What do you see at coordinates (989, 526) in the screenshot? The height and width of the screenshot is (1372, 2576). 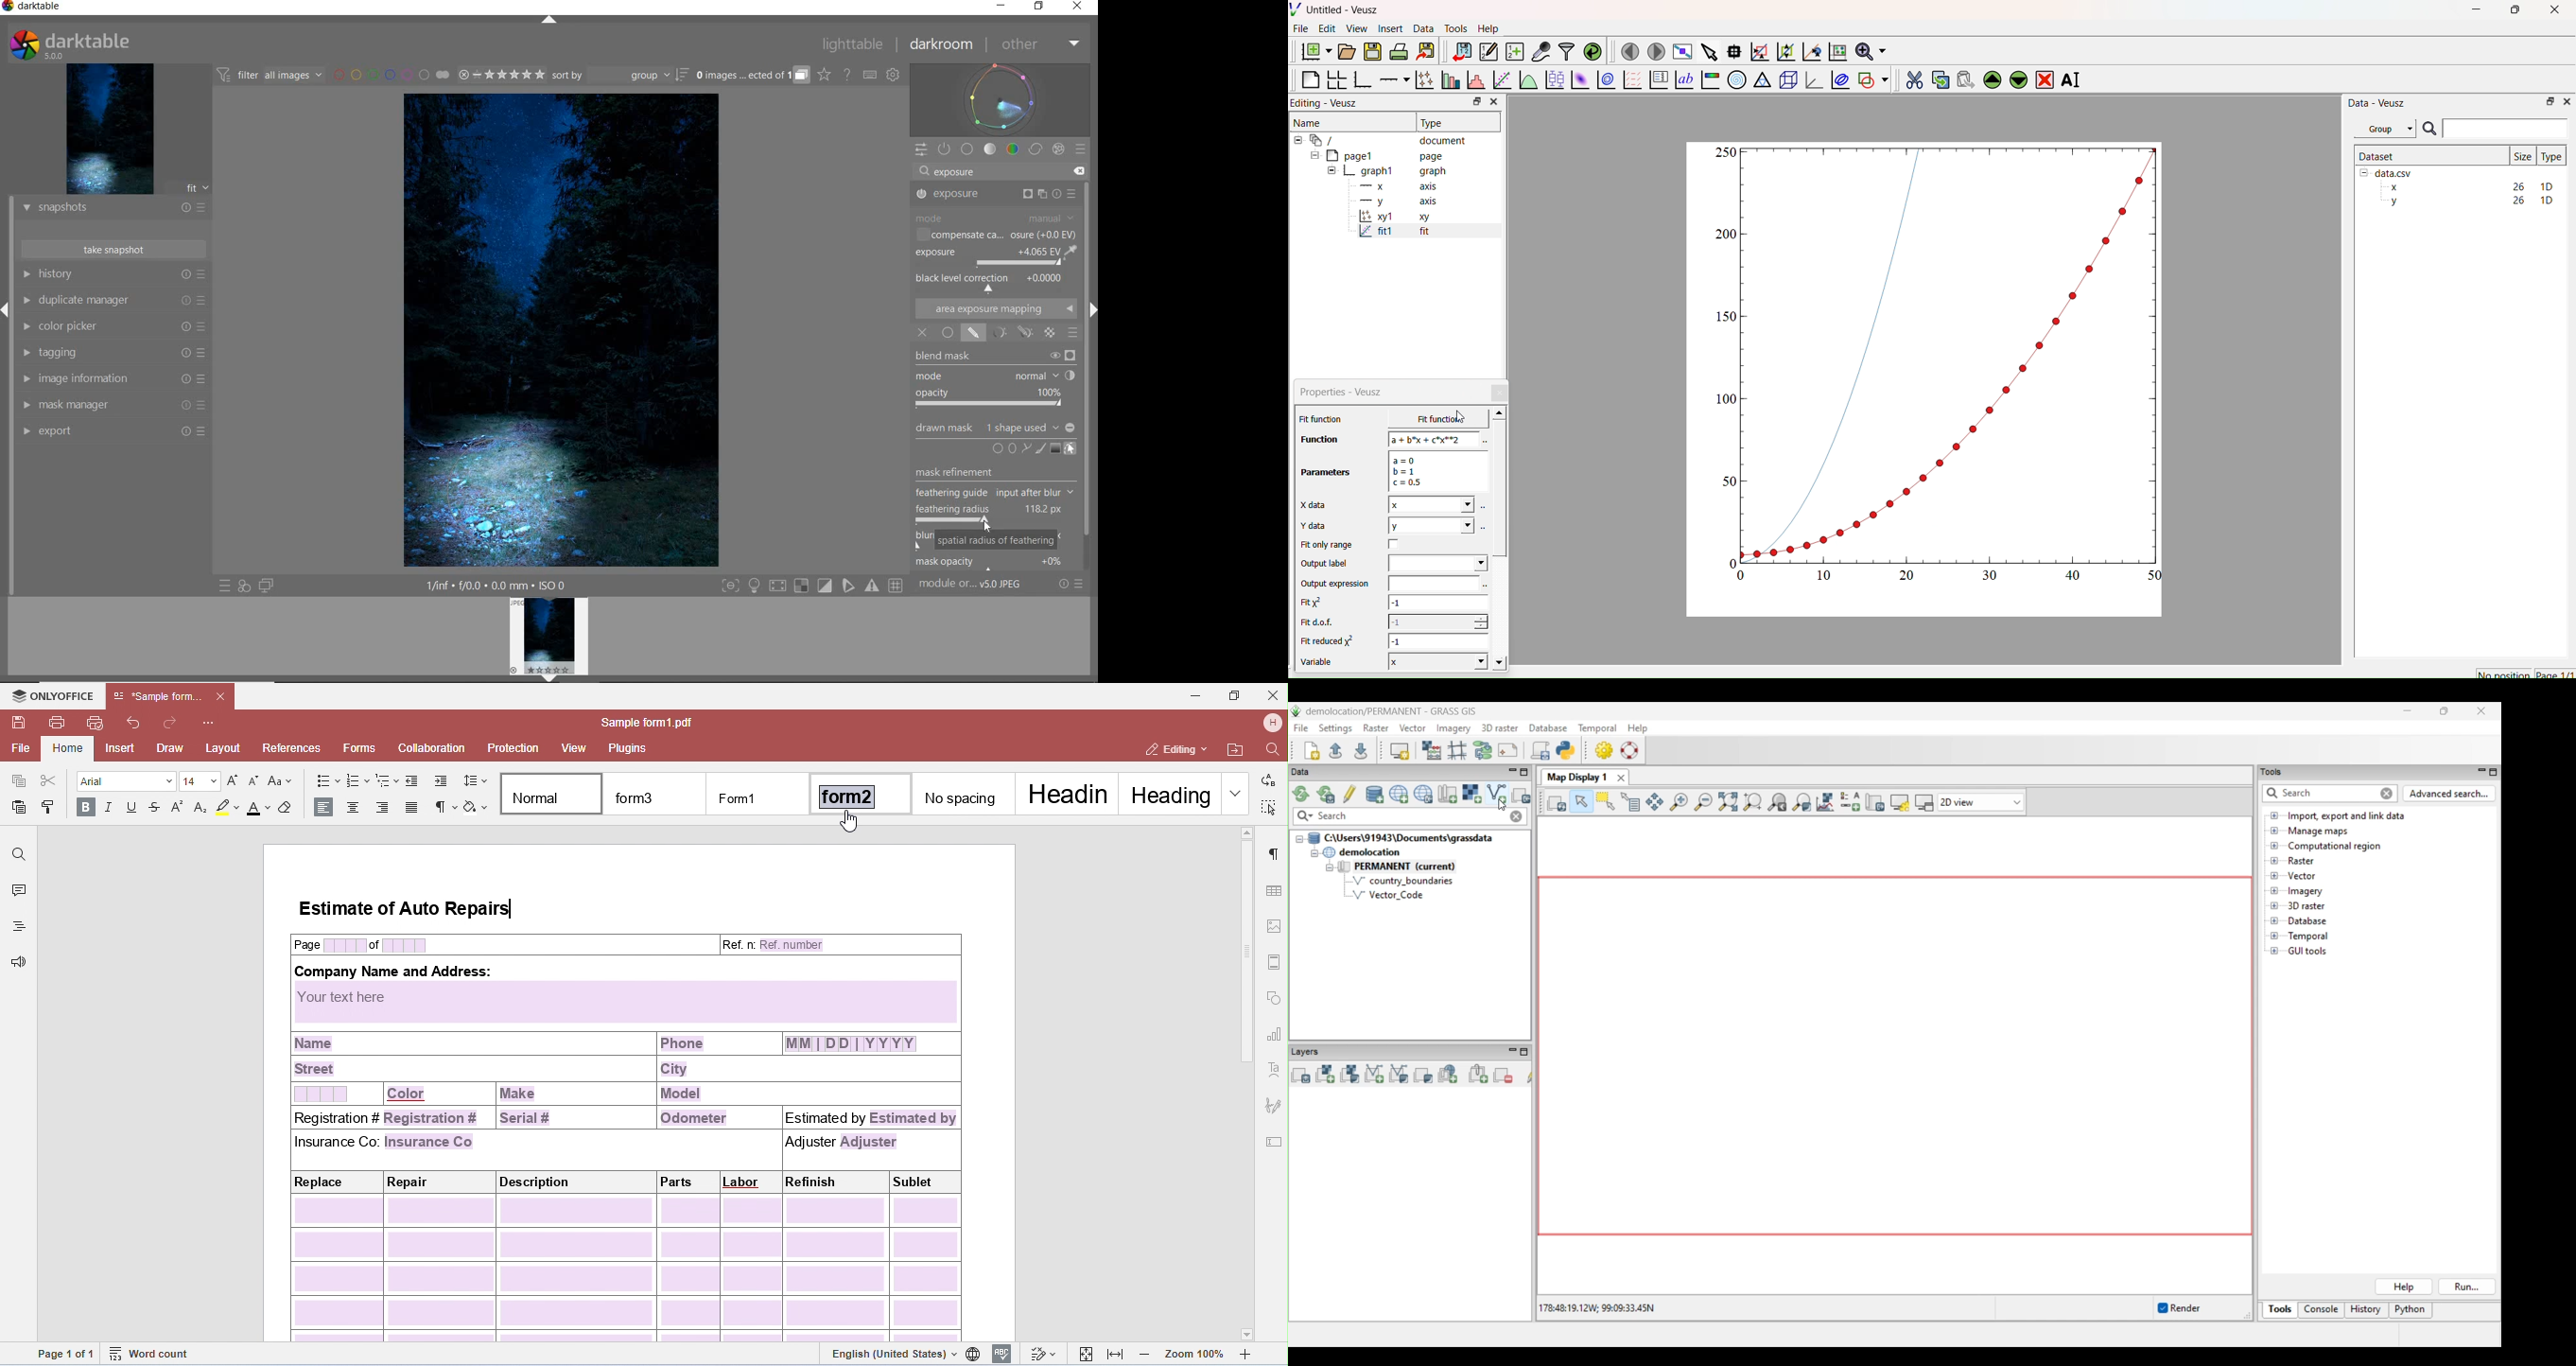 I see `CURSOR` at bounding box center [989, 526].